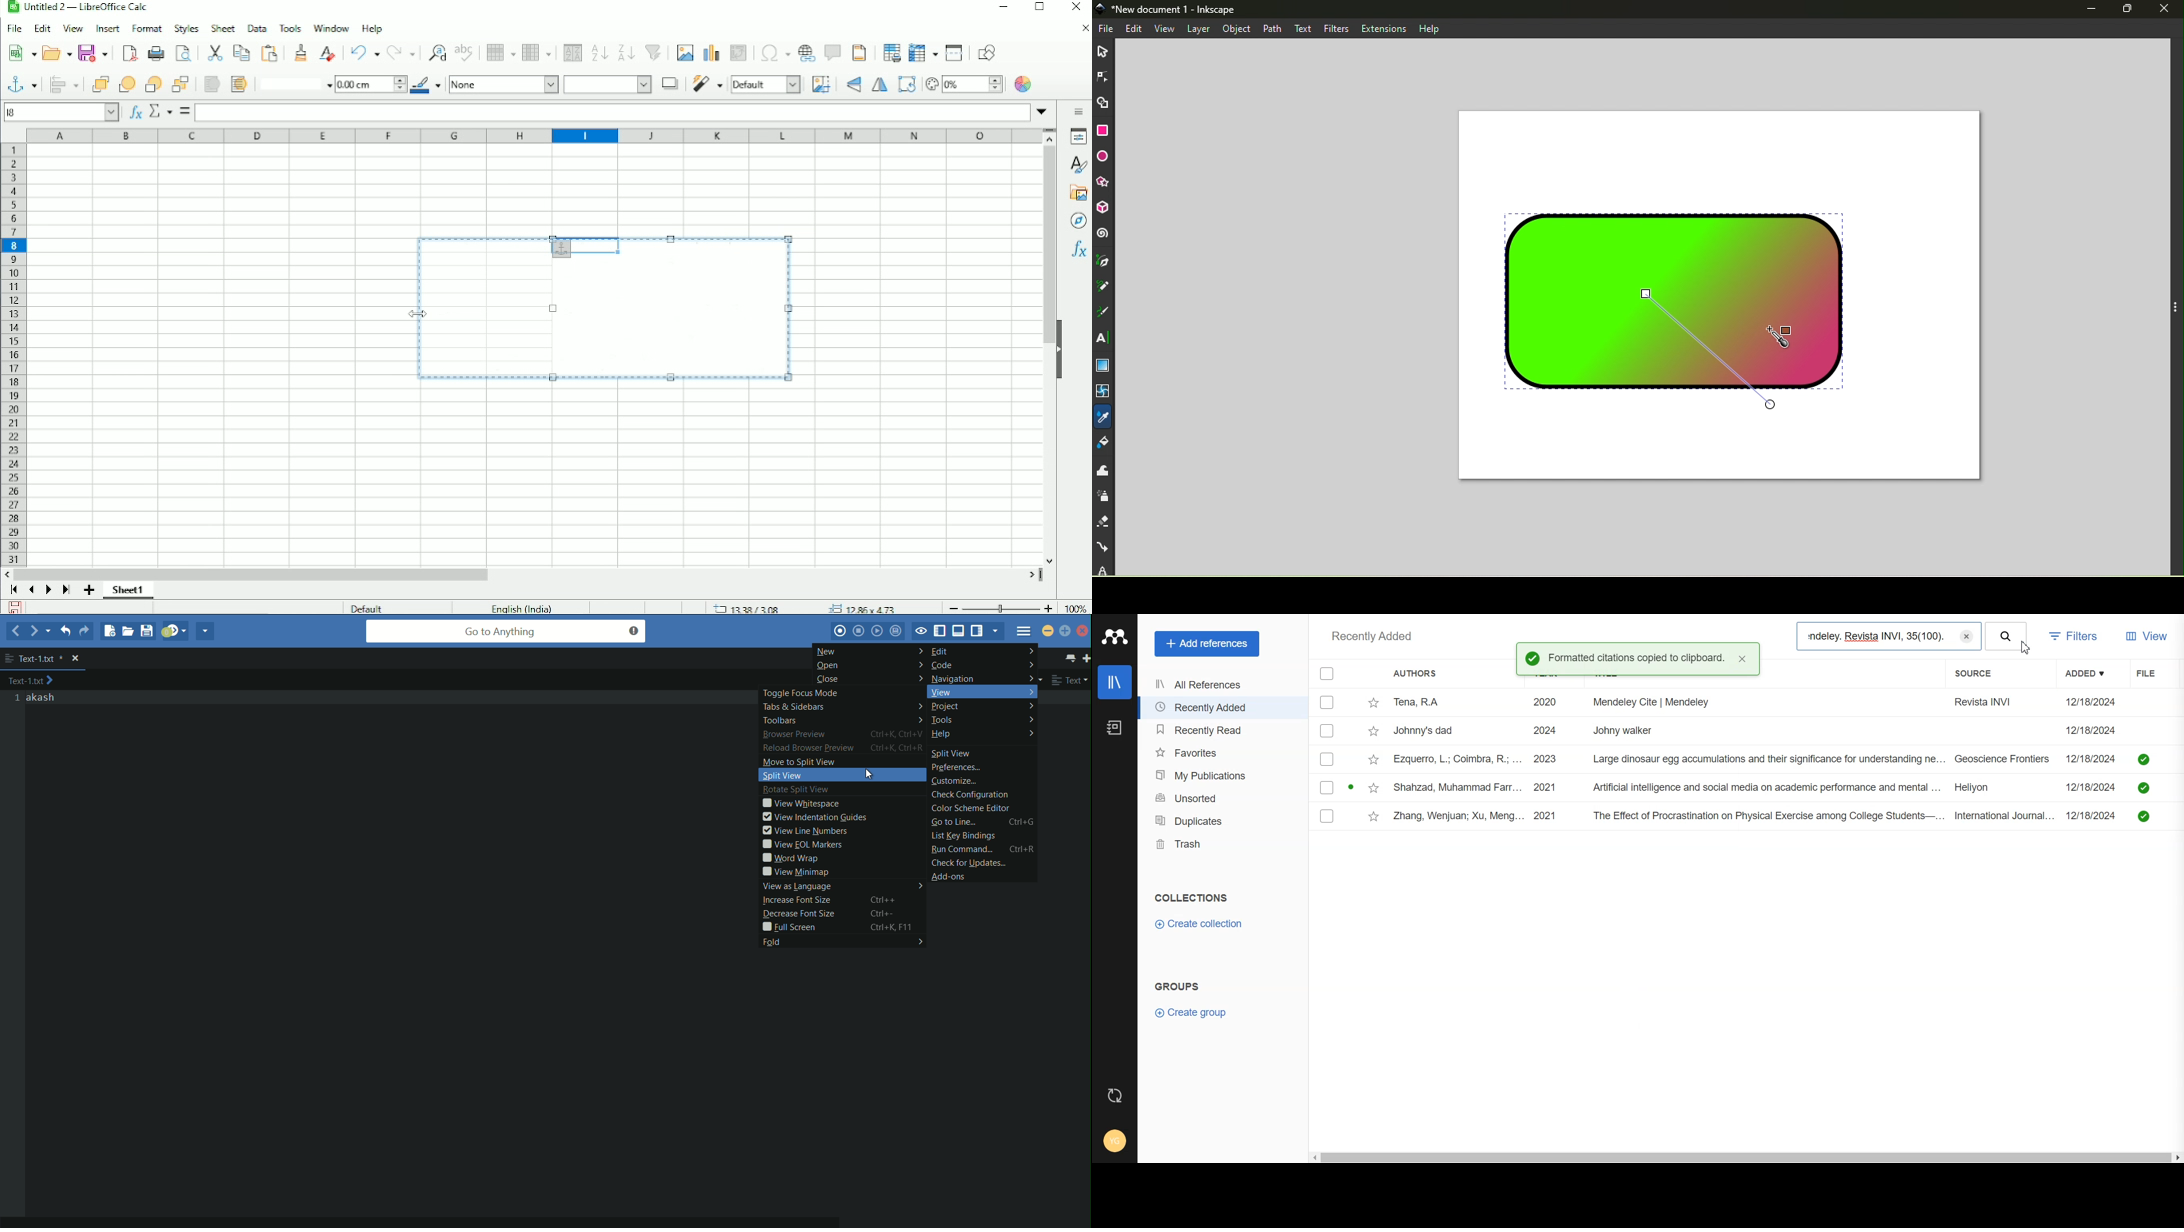  I want to click on saved, so click(2144, 759).